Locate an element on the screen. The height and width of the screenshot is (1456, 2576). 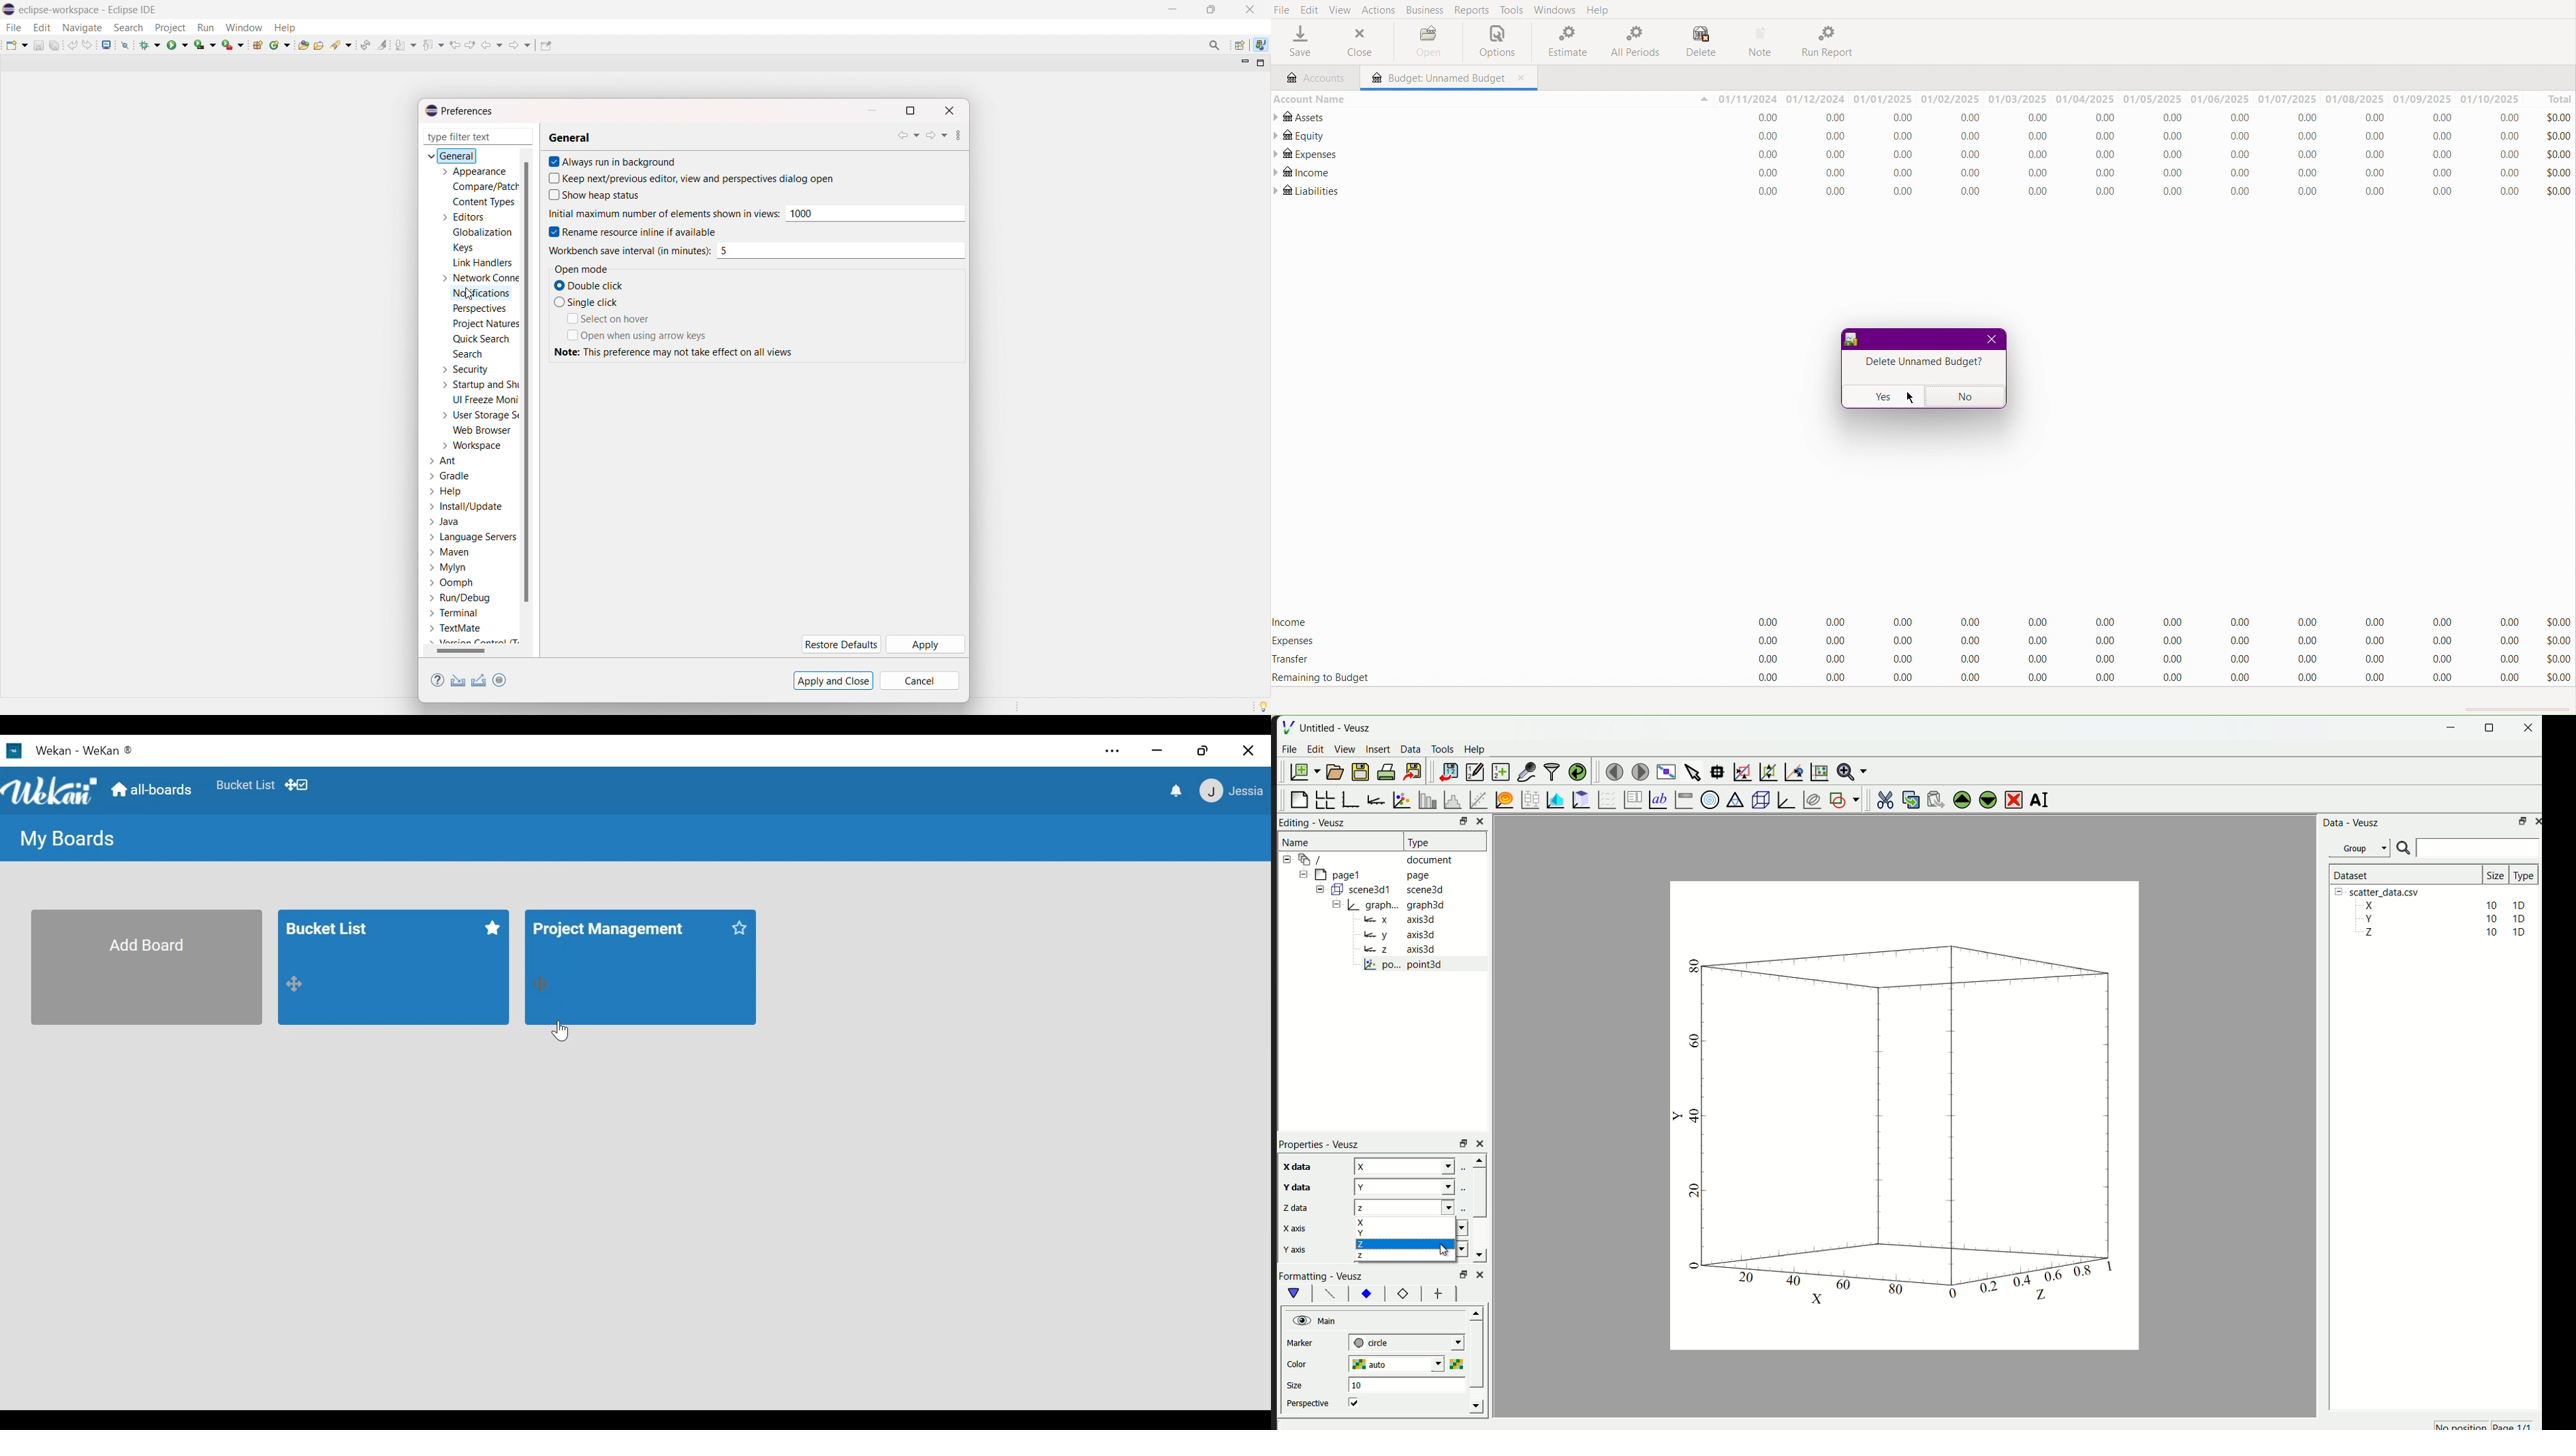
File is located at coordinates (1283, 10).